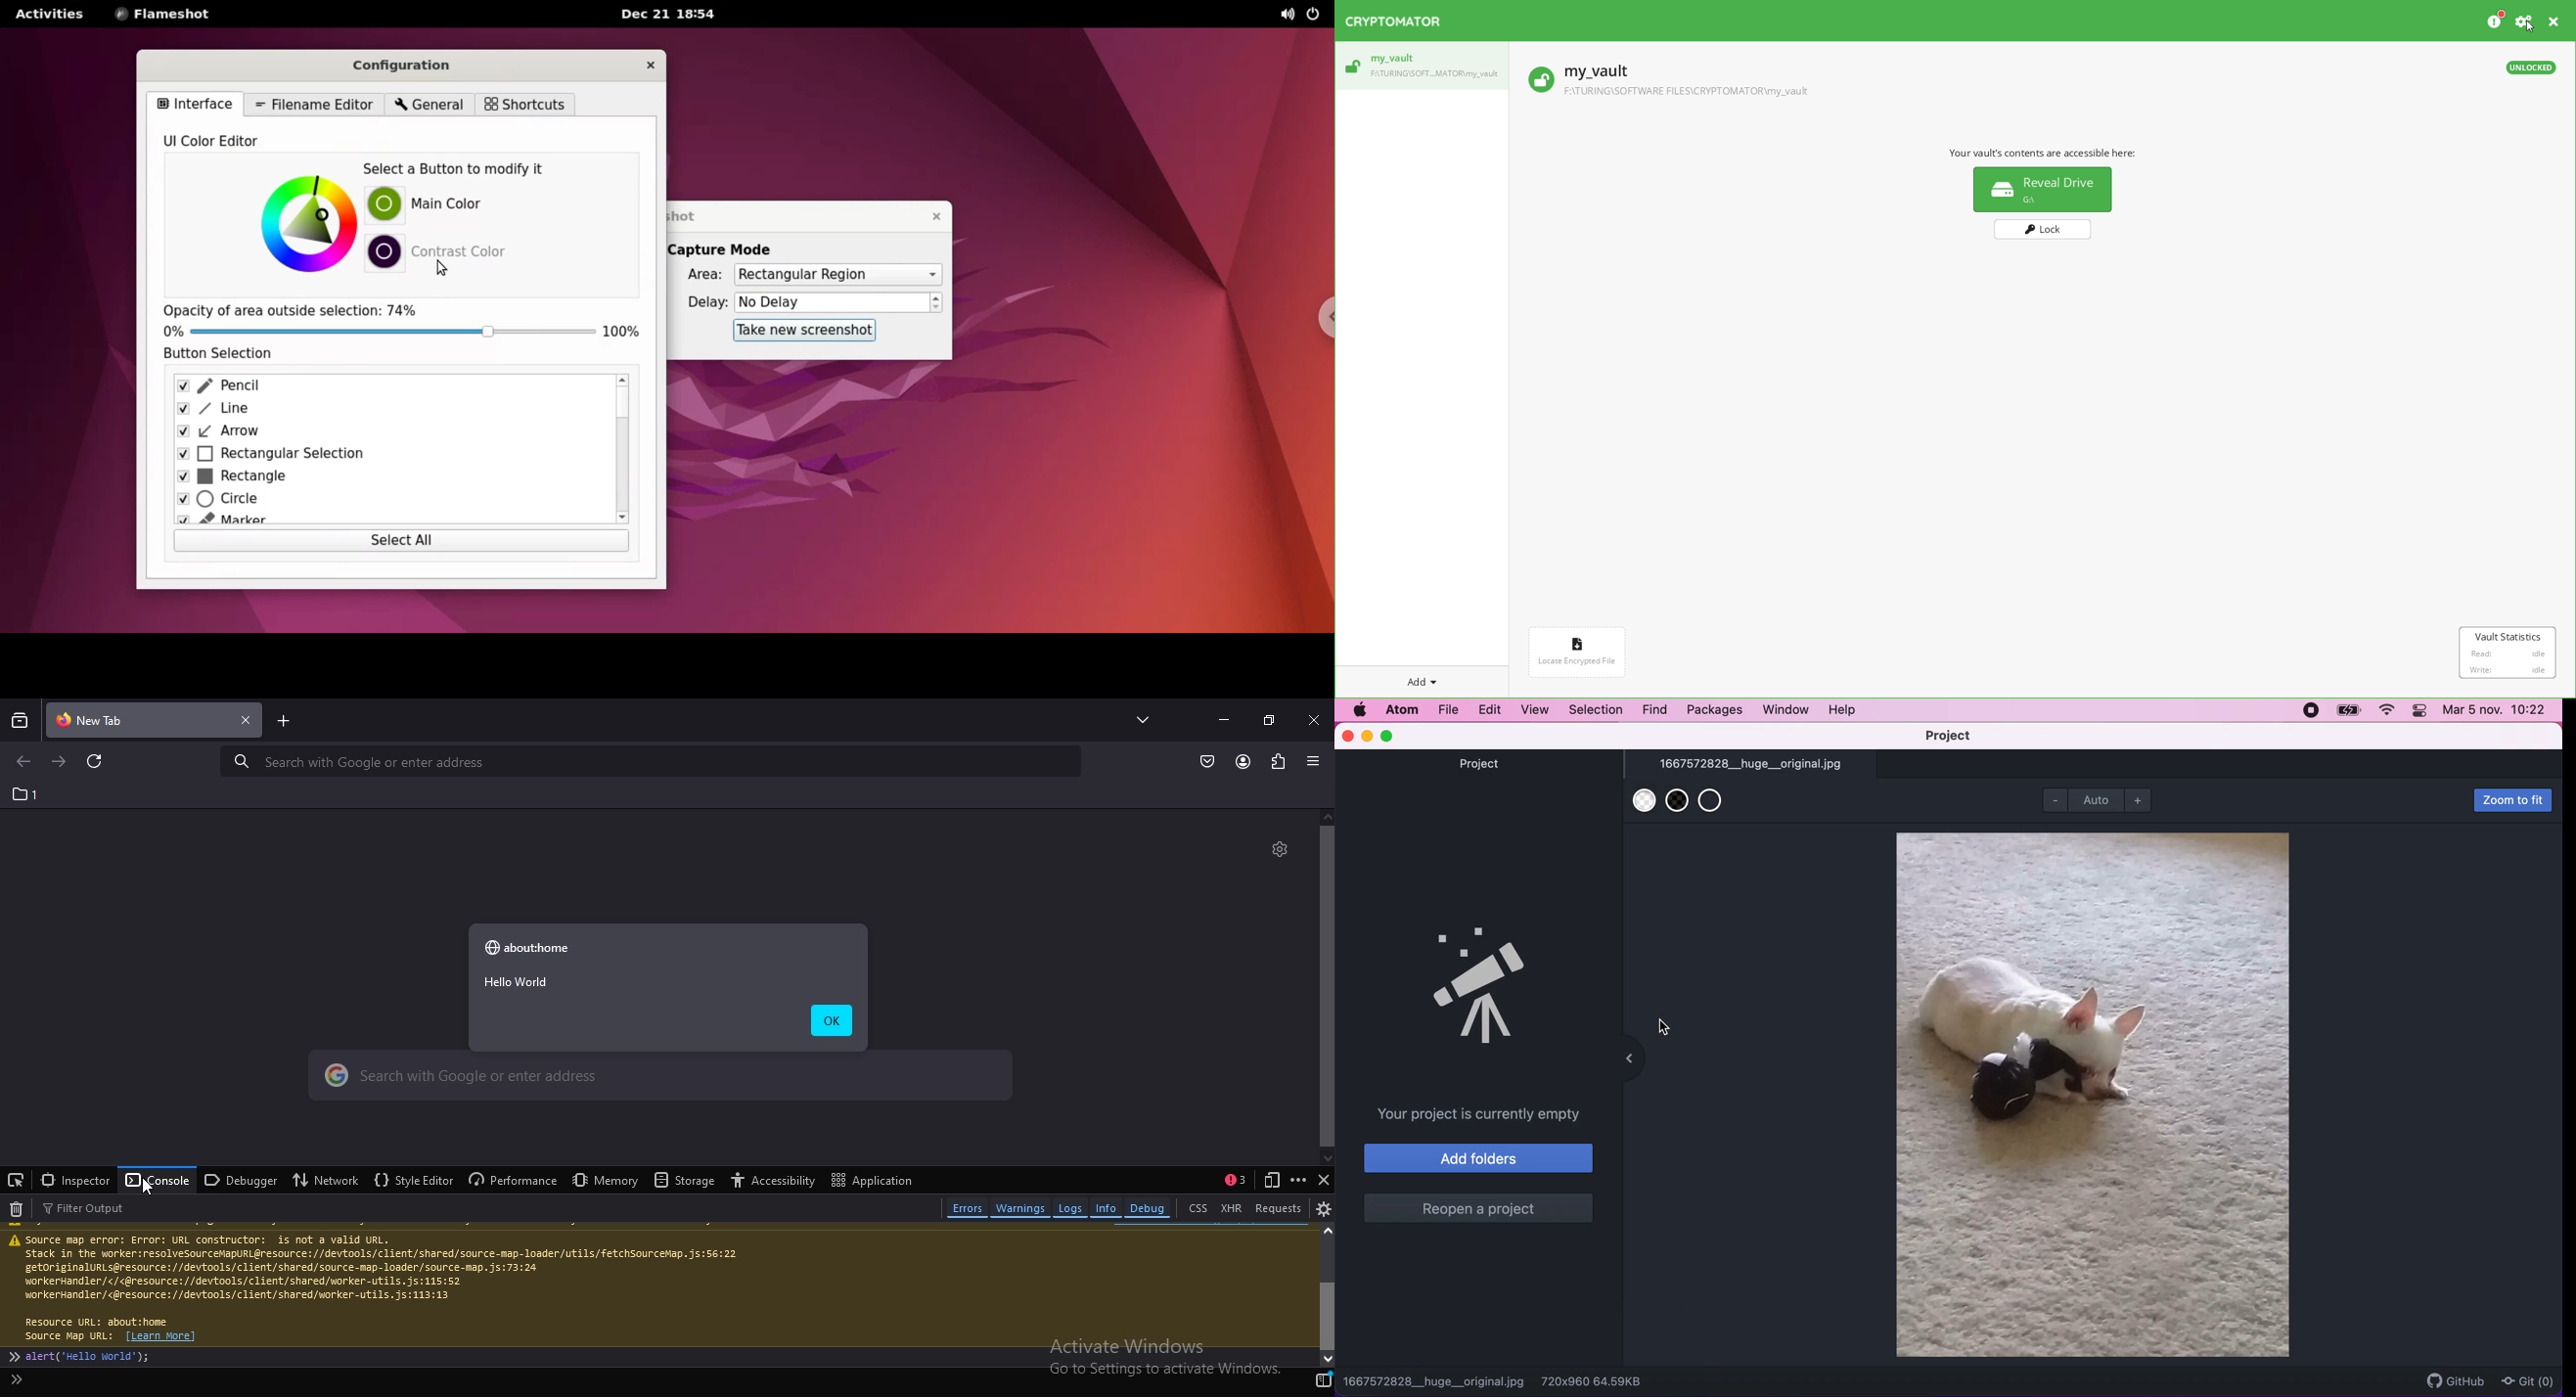  I want to click on minimize, so click(1367, 737).